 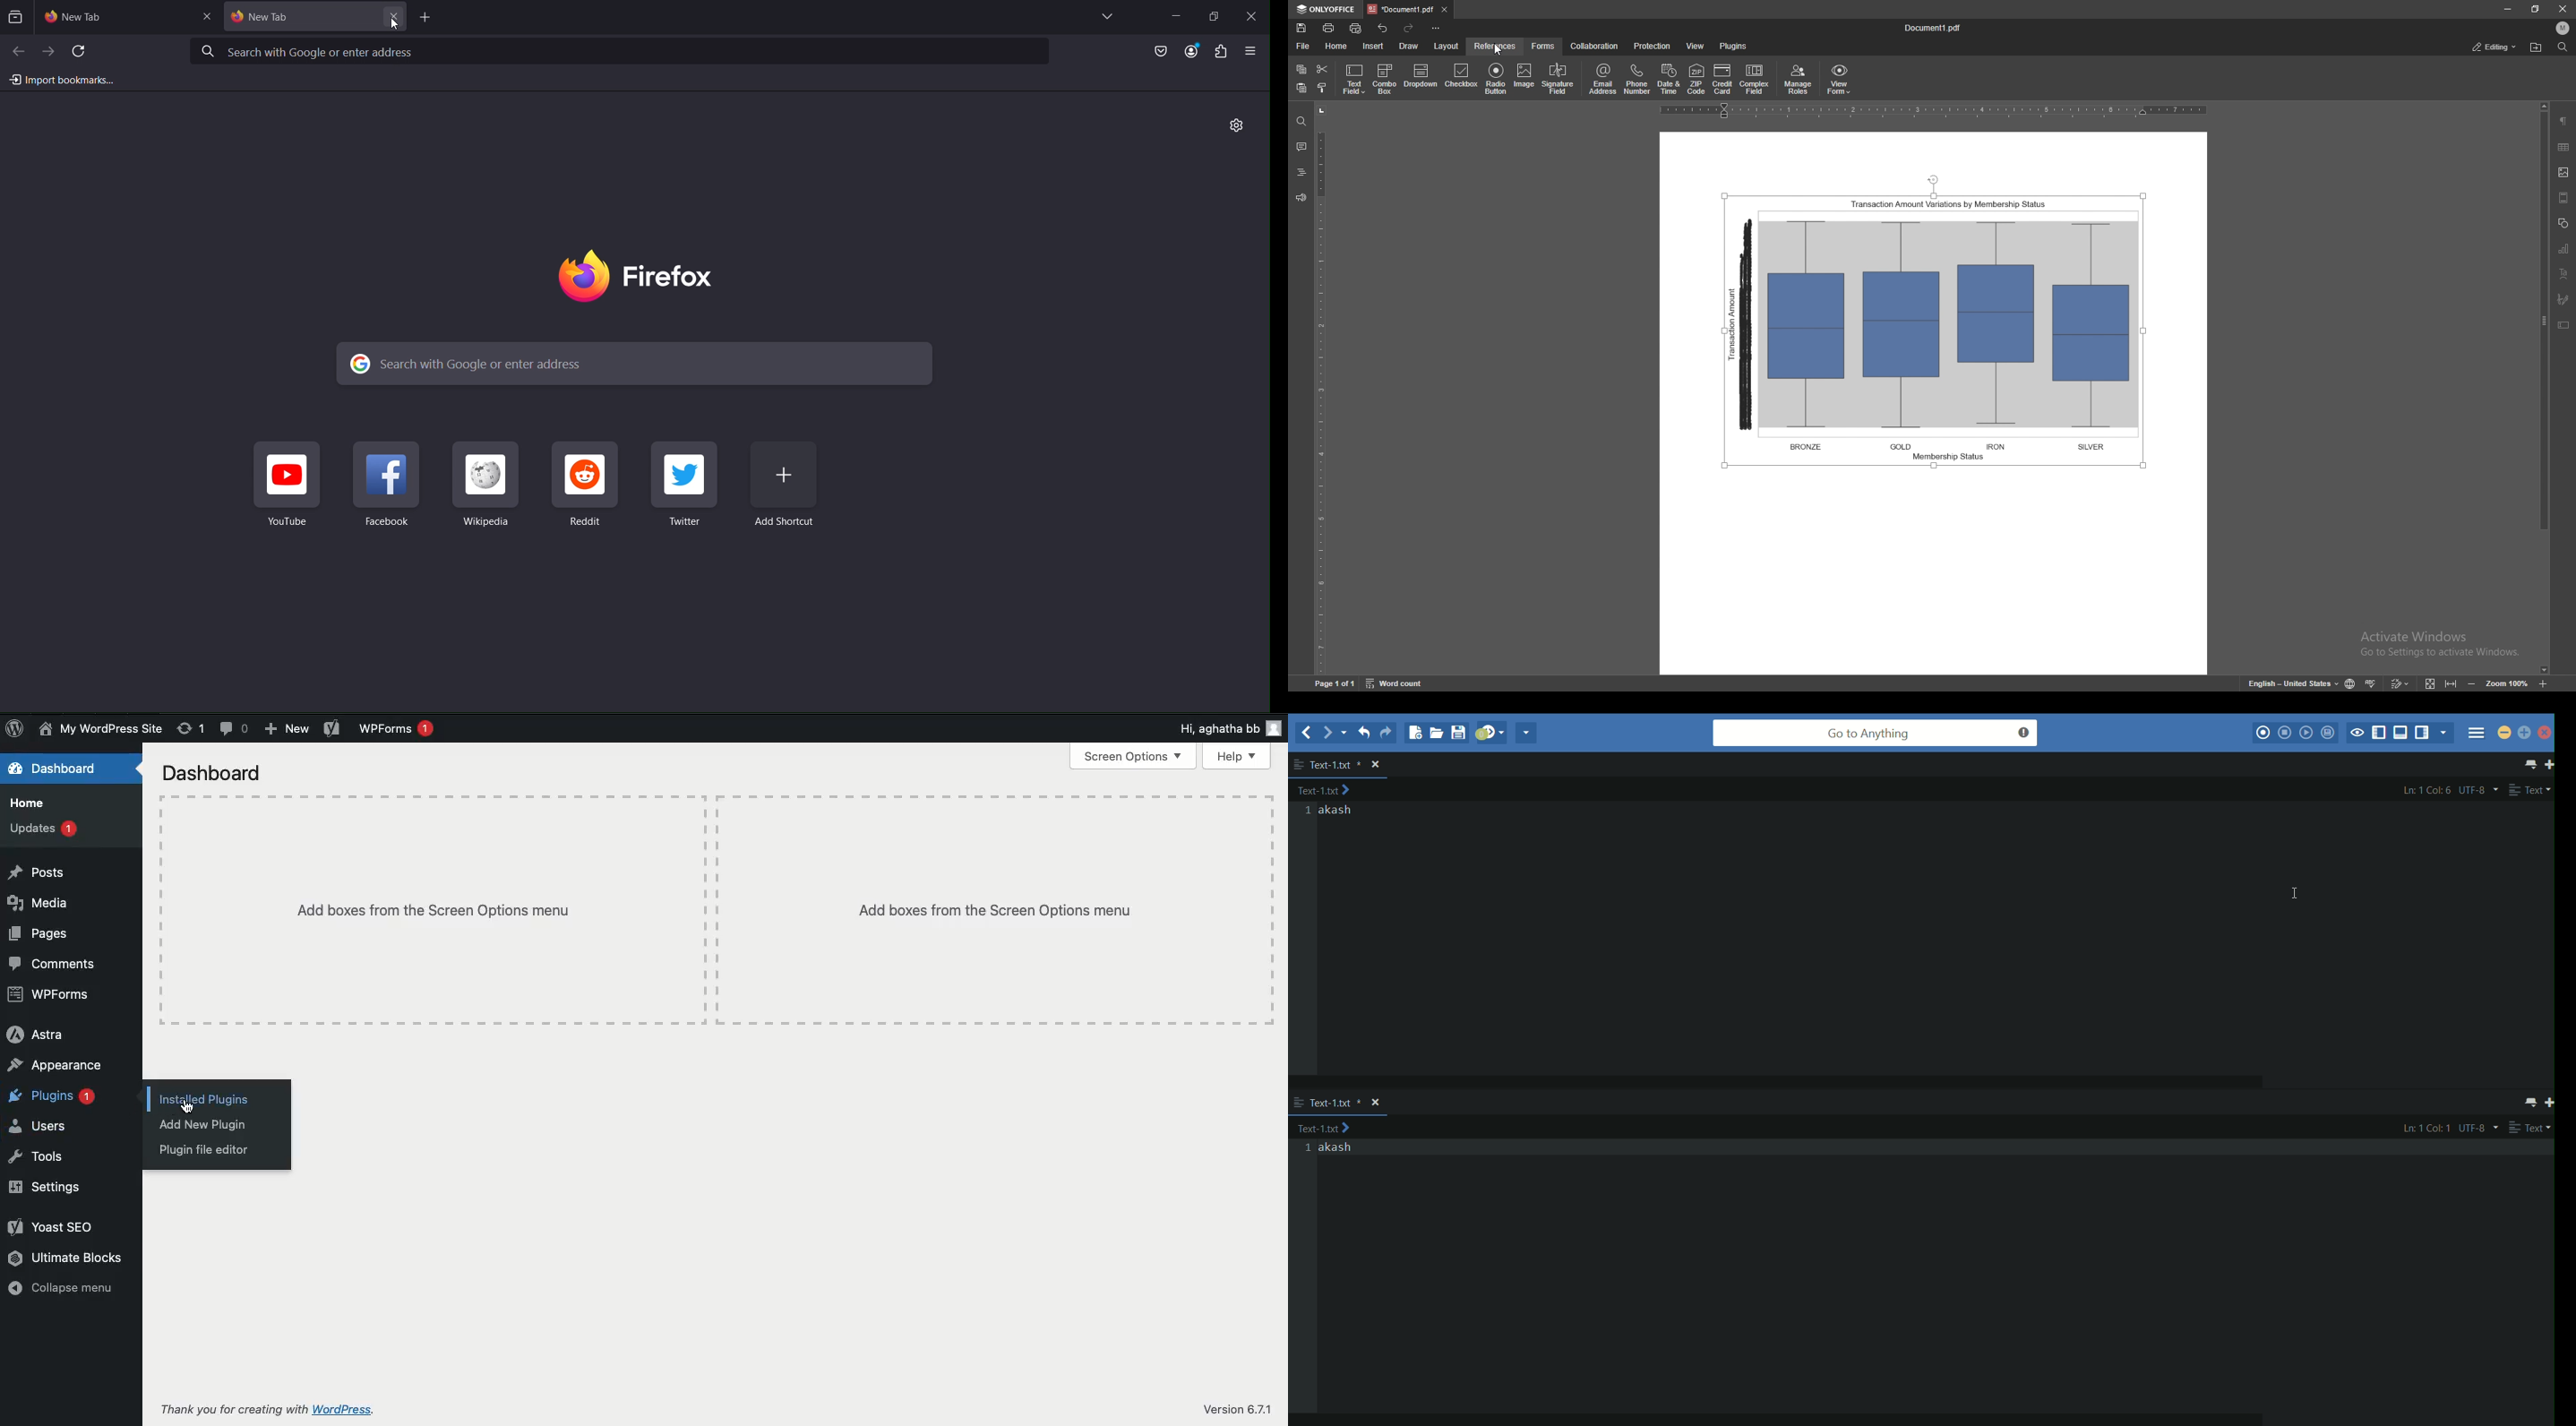 What do you see at coordinates (2428, 1130) in the screenshot?
I see `Line 1 Colum 1` at bounding box center [2428, 1130].